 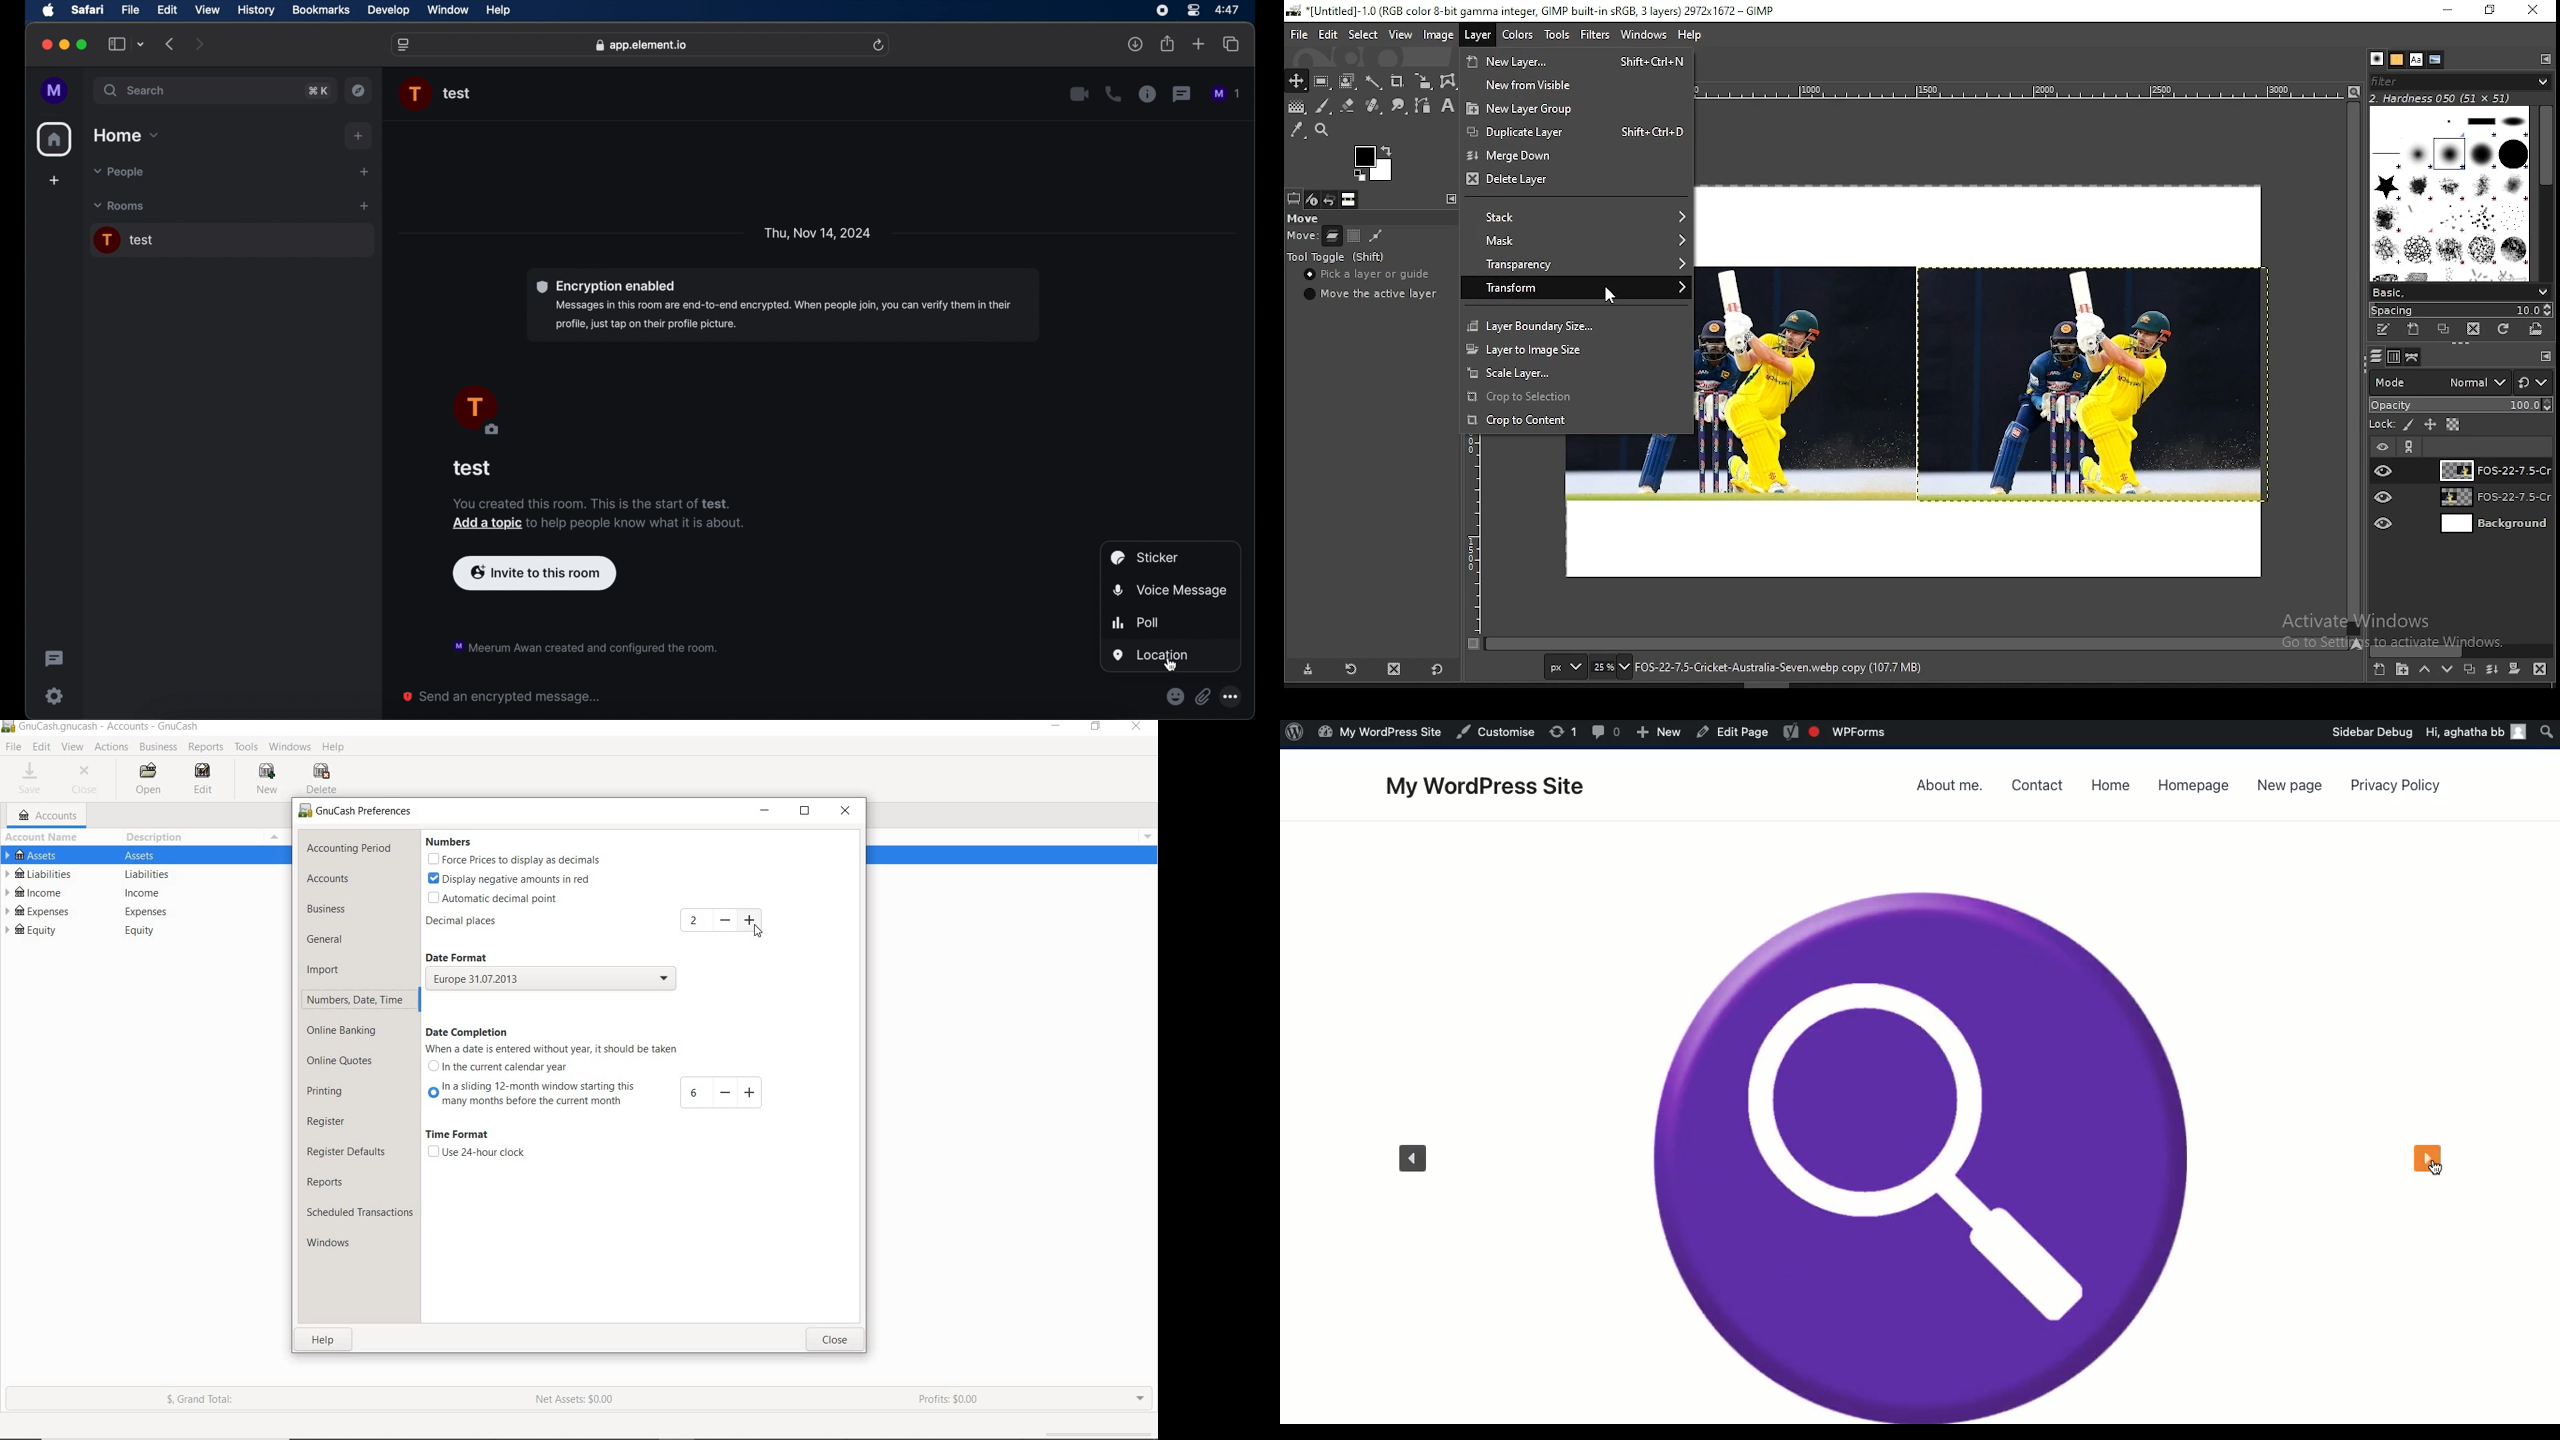 What do you see at coordinates (2436, 60) in the screenshot?
I see `document history` at bounding box center [2436, 60].